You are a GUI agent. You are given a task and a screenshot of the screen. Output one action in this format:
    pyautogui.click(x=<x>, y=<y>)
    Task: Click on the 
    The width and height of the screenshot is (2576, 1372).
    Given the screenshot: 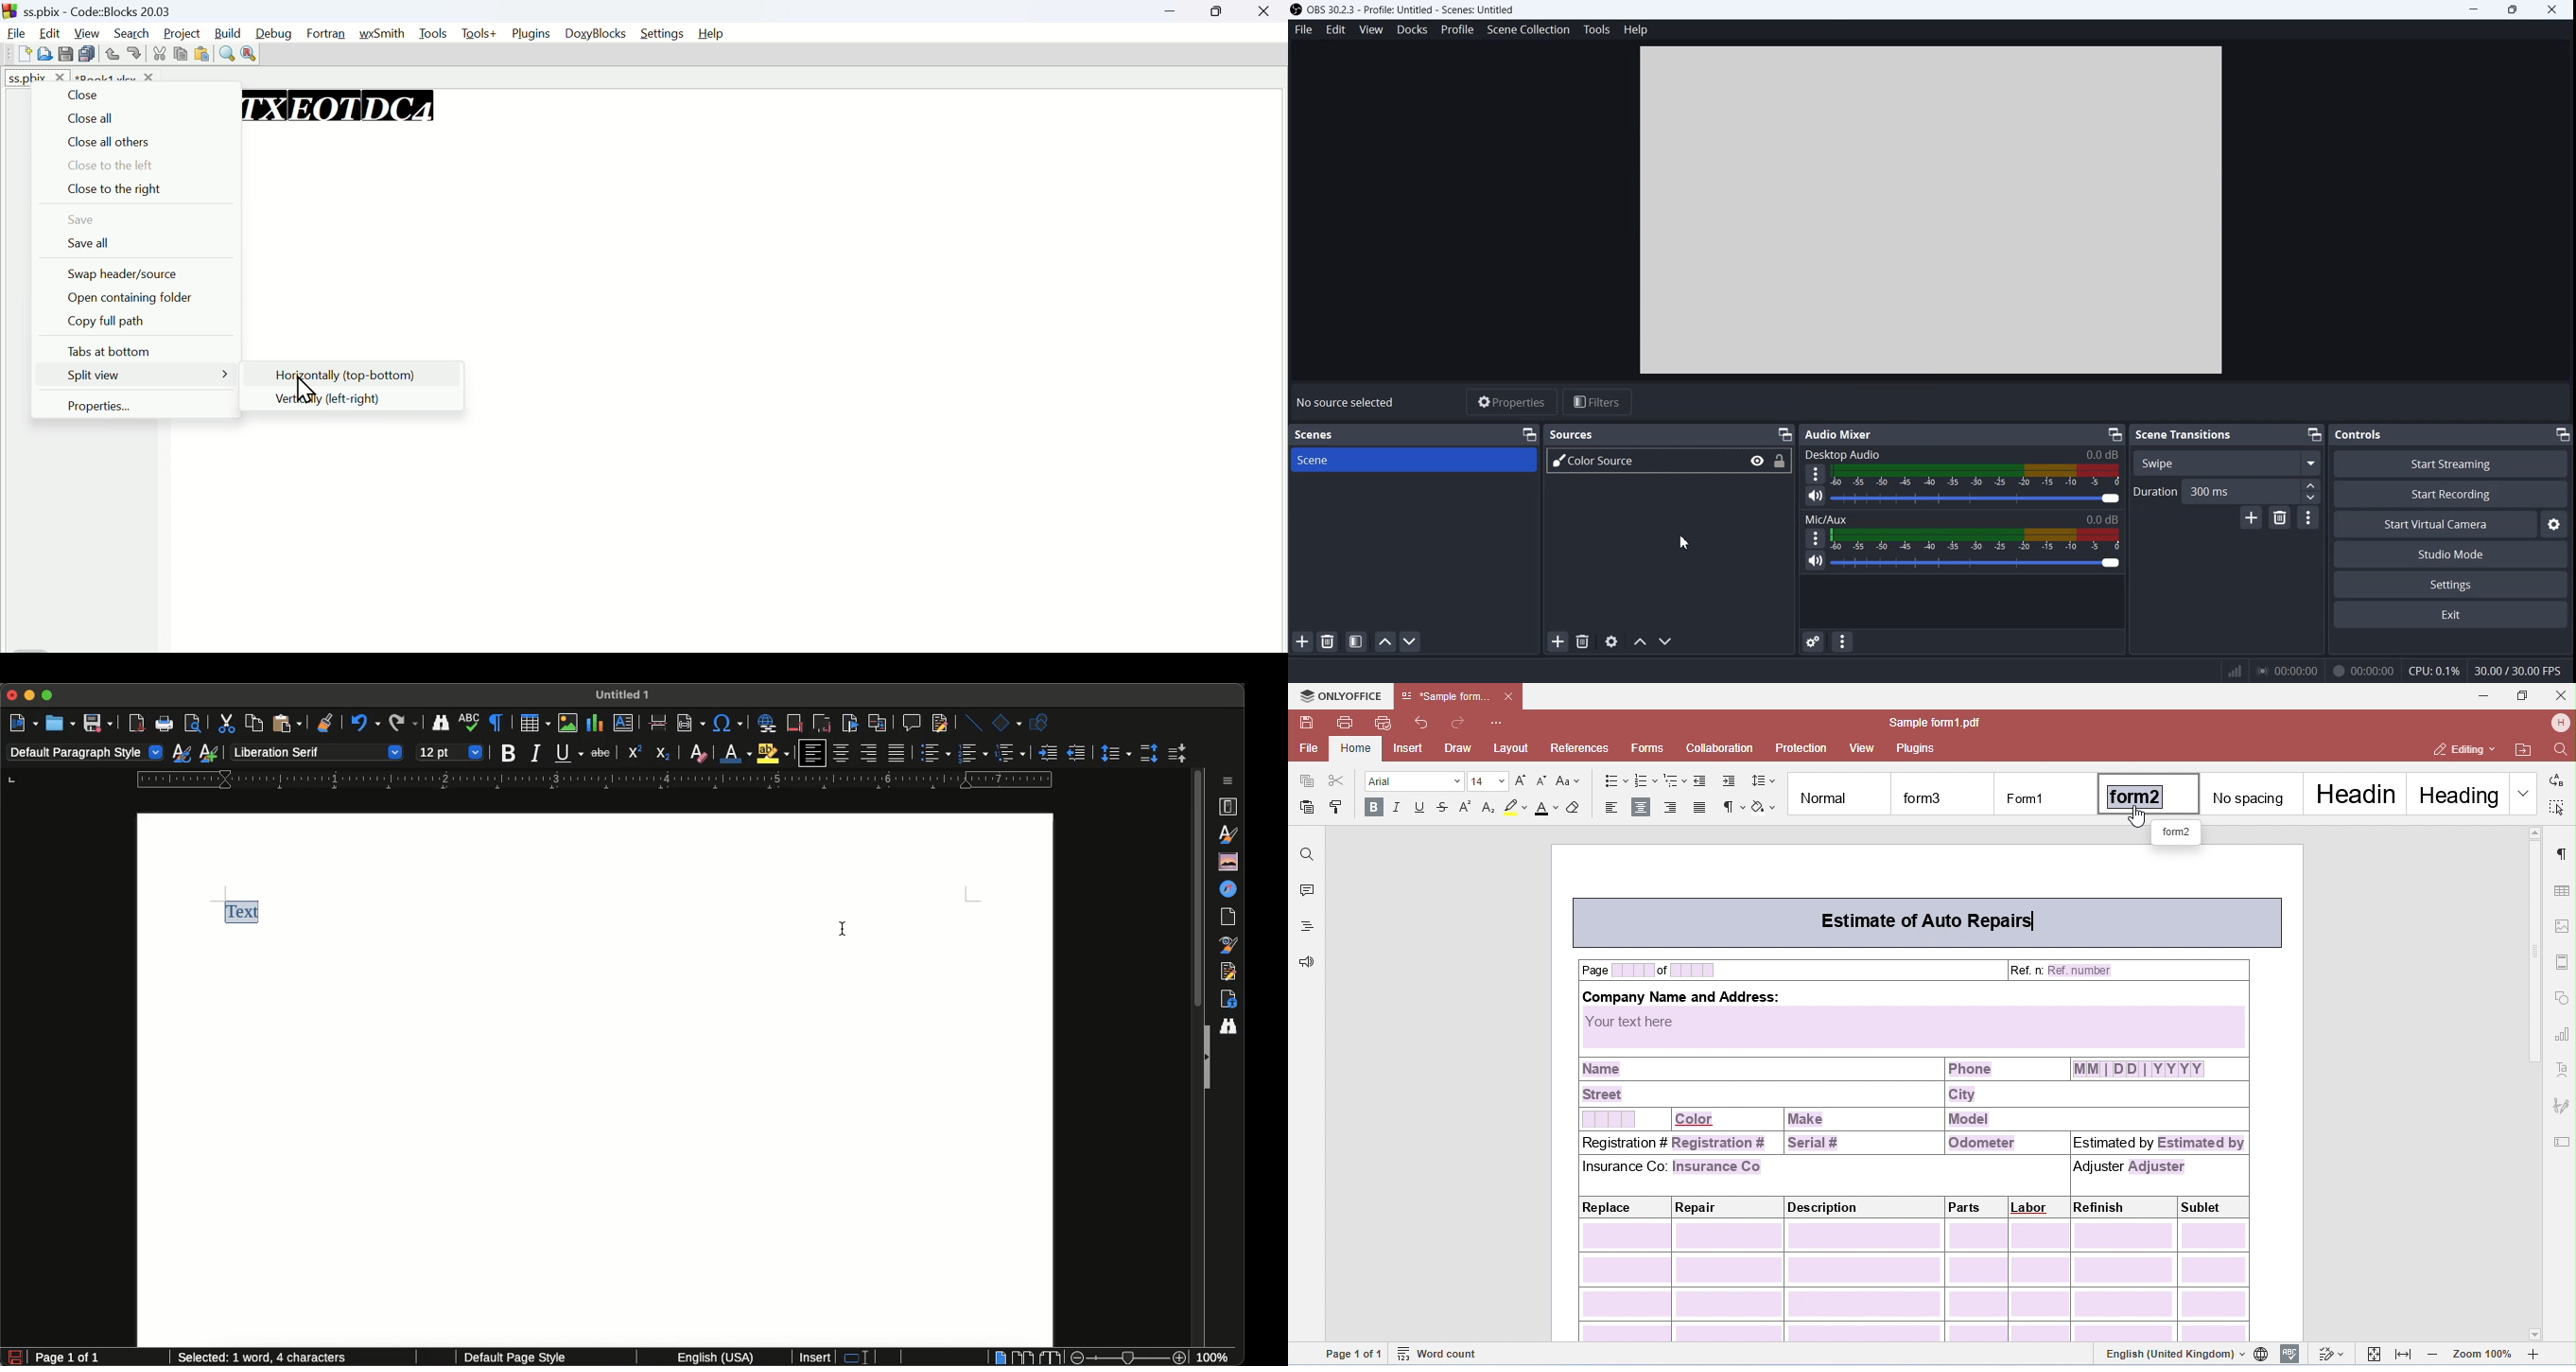 What is the action you would take?
    pyautogui.click(x=435, y=34)
    